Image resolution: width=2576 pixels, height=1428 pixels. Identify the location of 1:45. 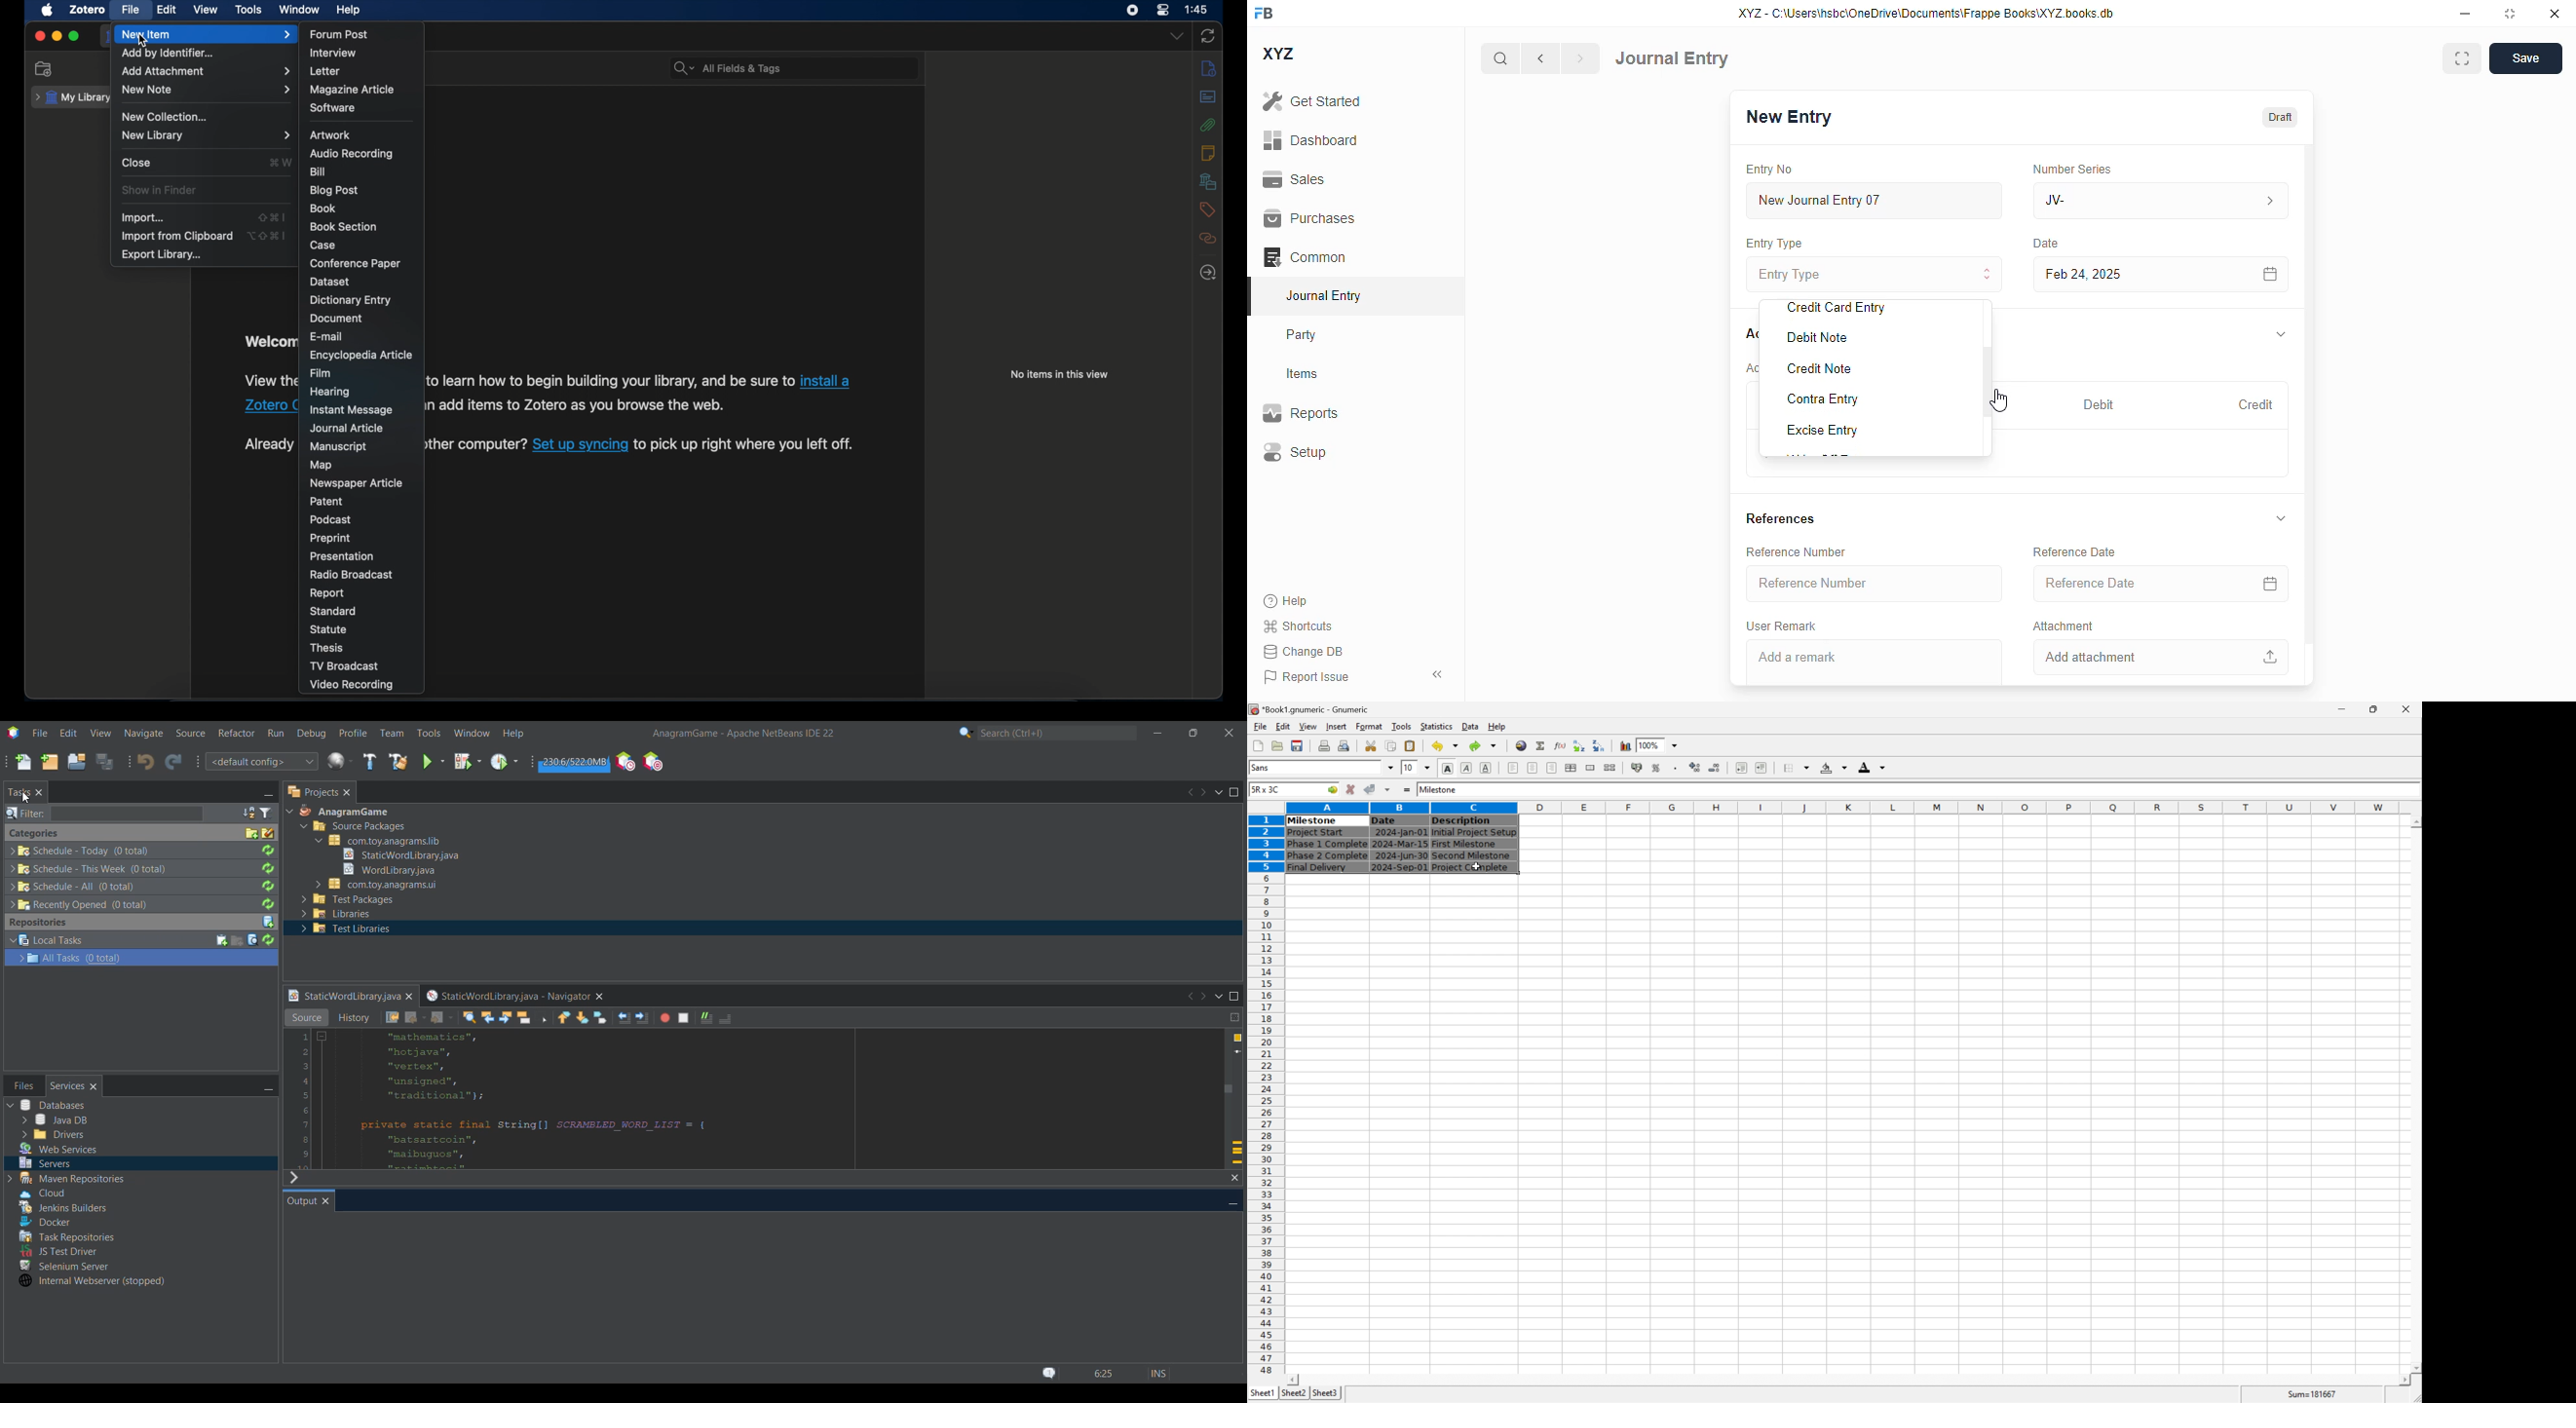
(1197, 10).